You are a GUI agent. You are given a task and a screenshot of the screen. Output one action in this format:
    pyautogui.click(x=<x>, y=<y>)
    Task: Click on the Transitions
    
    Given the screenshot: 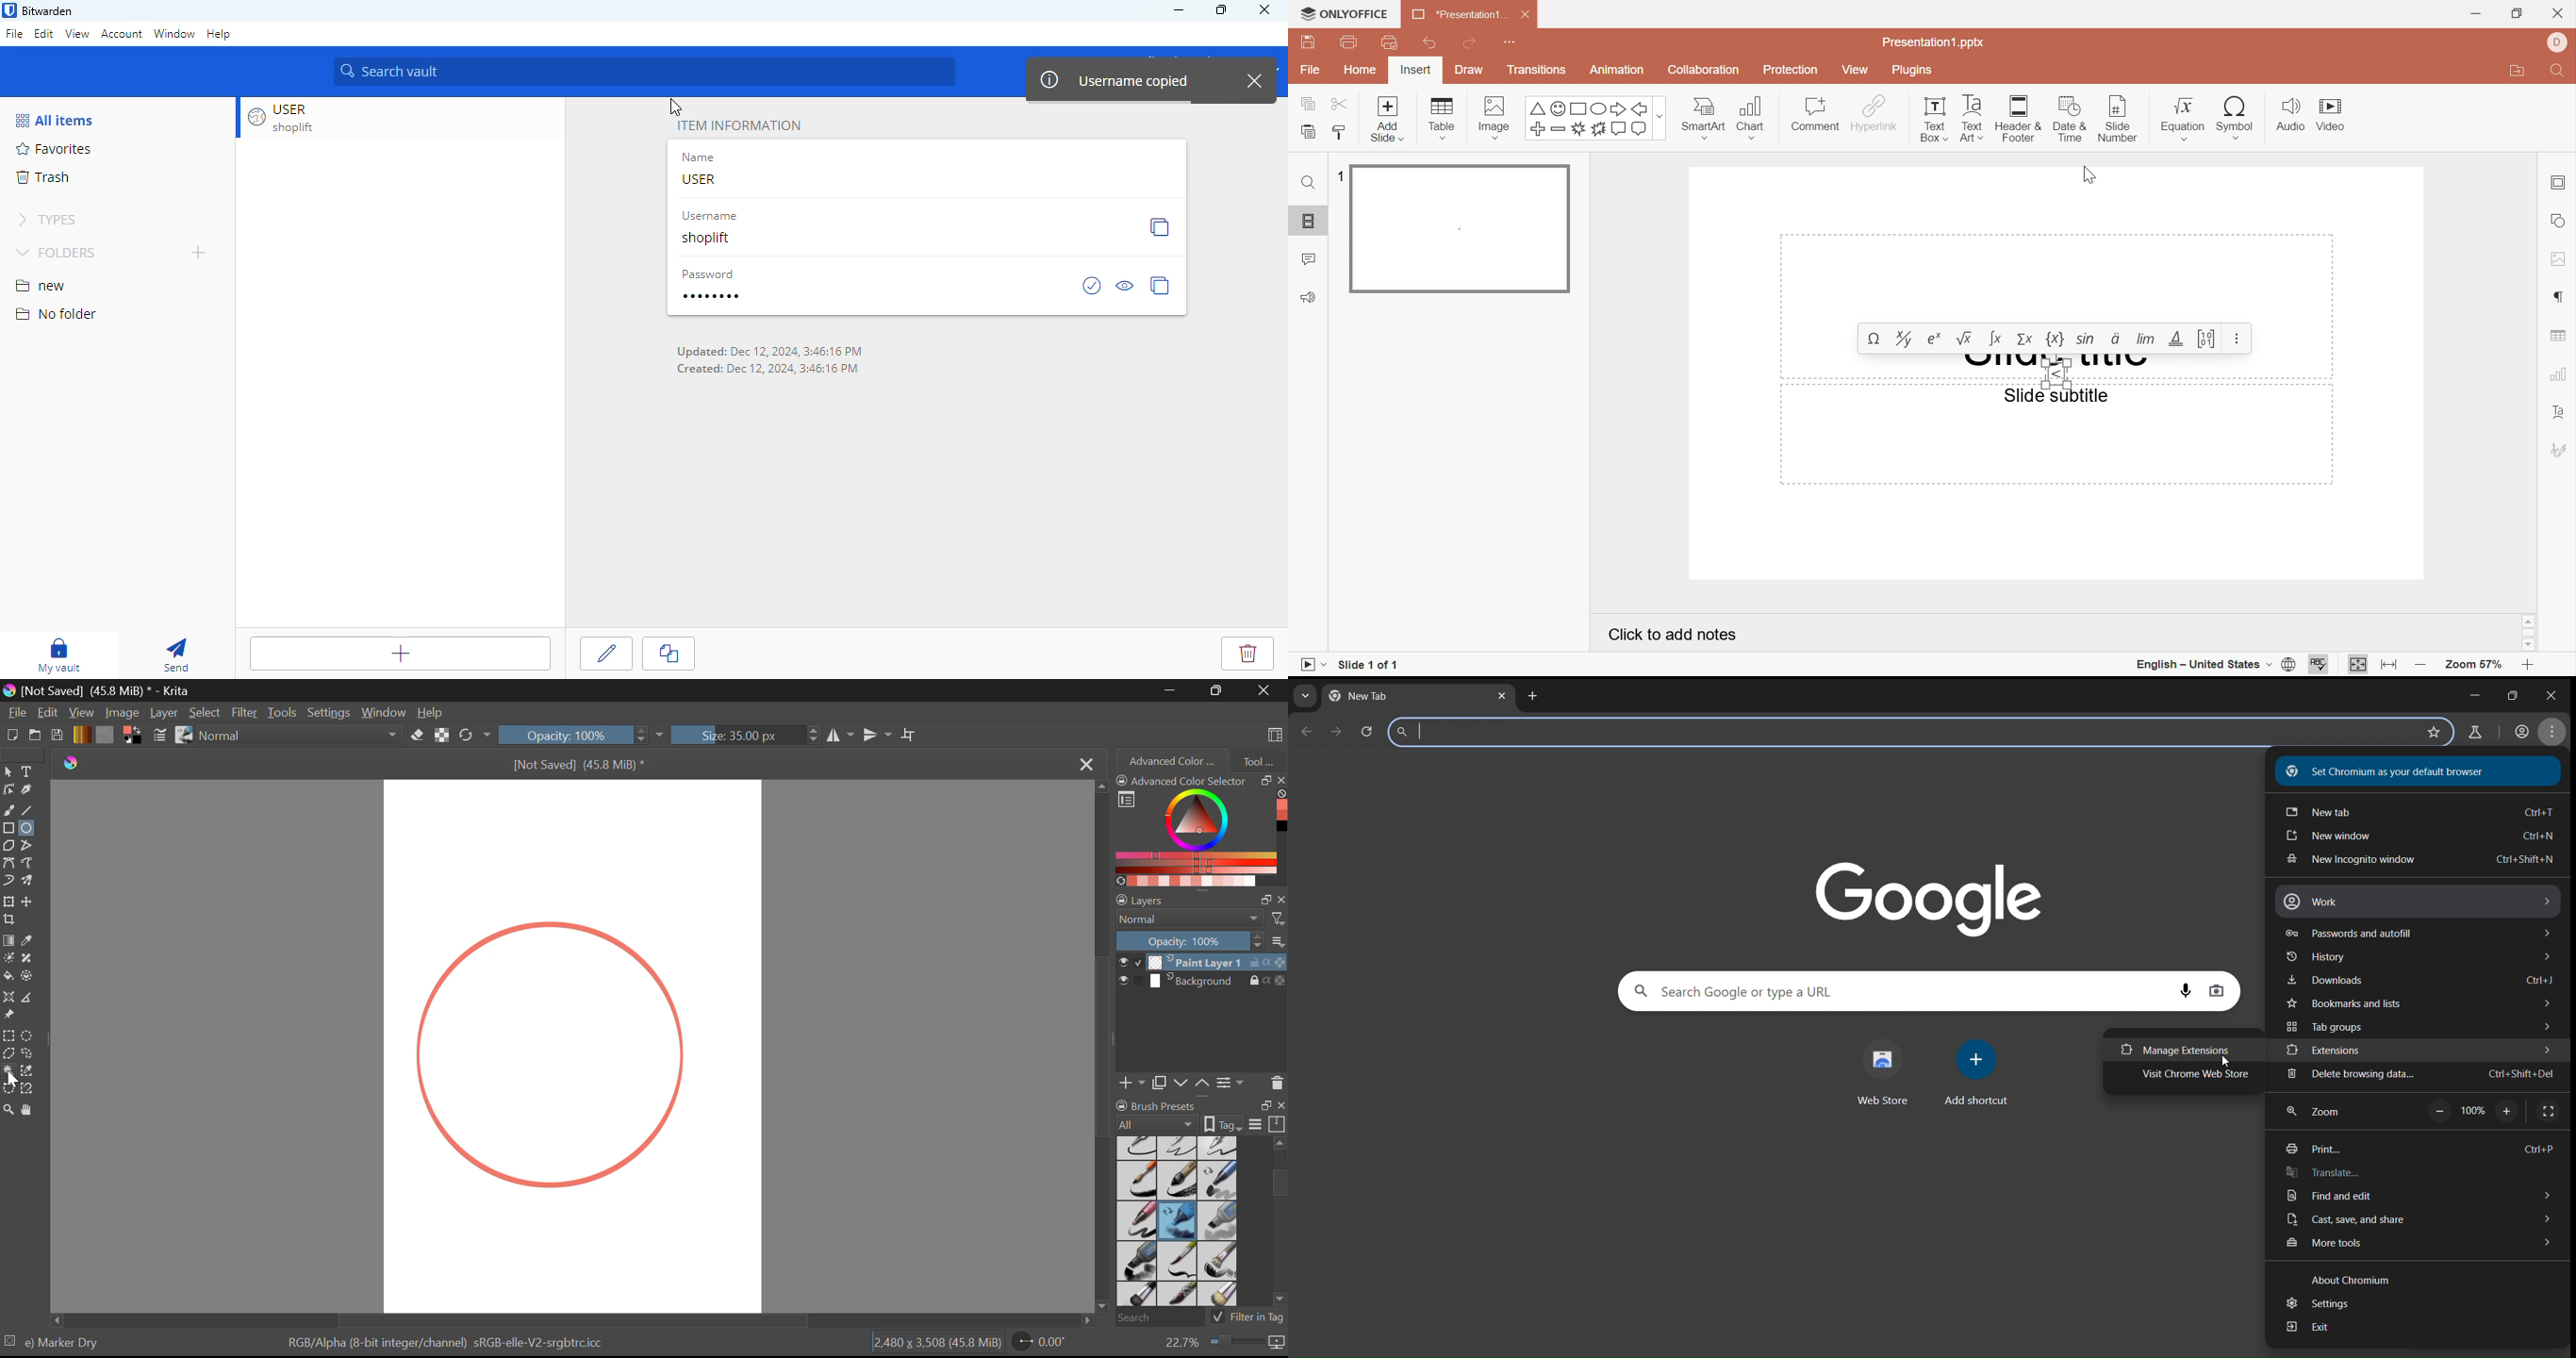 What is the action you would take?
    pyautogui.click(x=1537, y=70)
    